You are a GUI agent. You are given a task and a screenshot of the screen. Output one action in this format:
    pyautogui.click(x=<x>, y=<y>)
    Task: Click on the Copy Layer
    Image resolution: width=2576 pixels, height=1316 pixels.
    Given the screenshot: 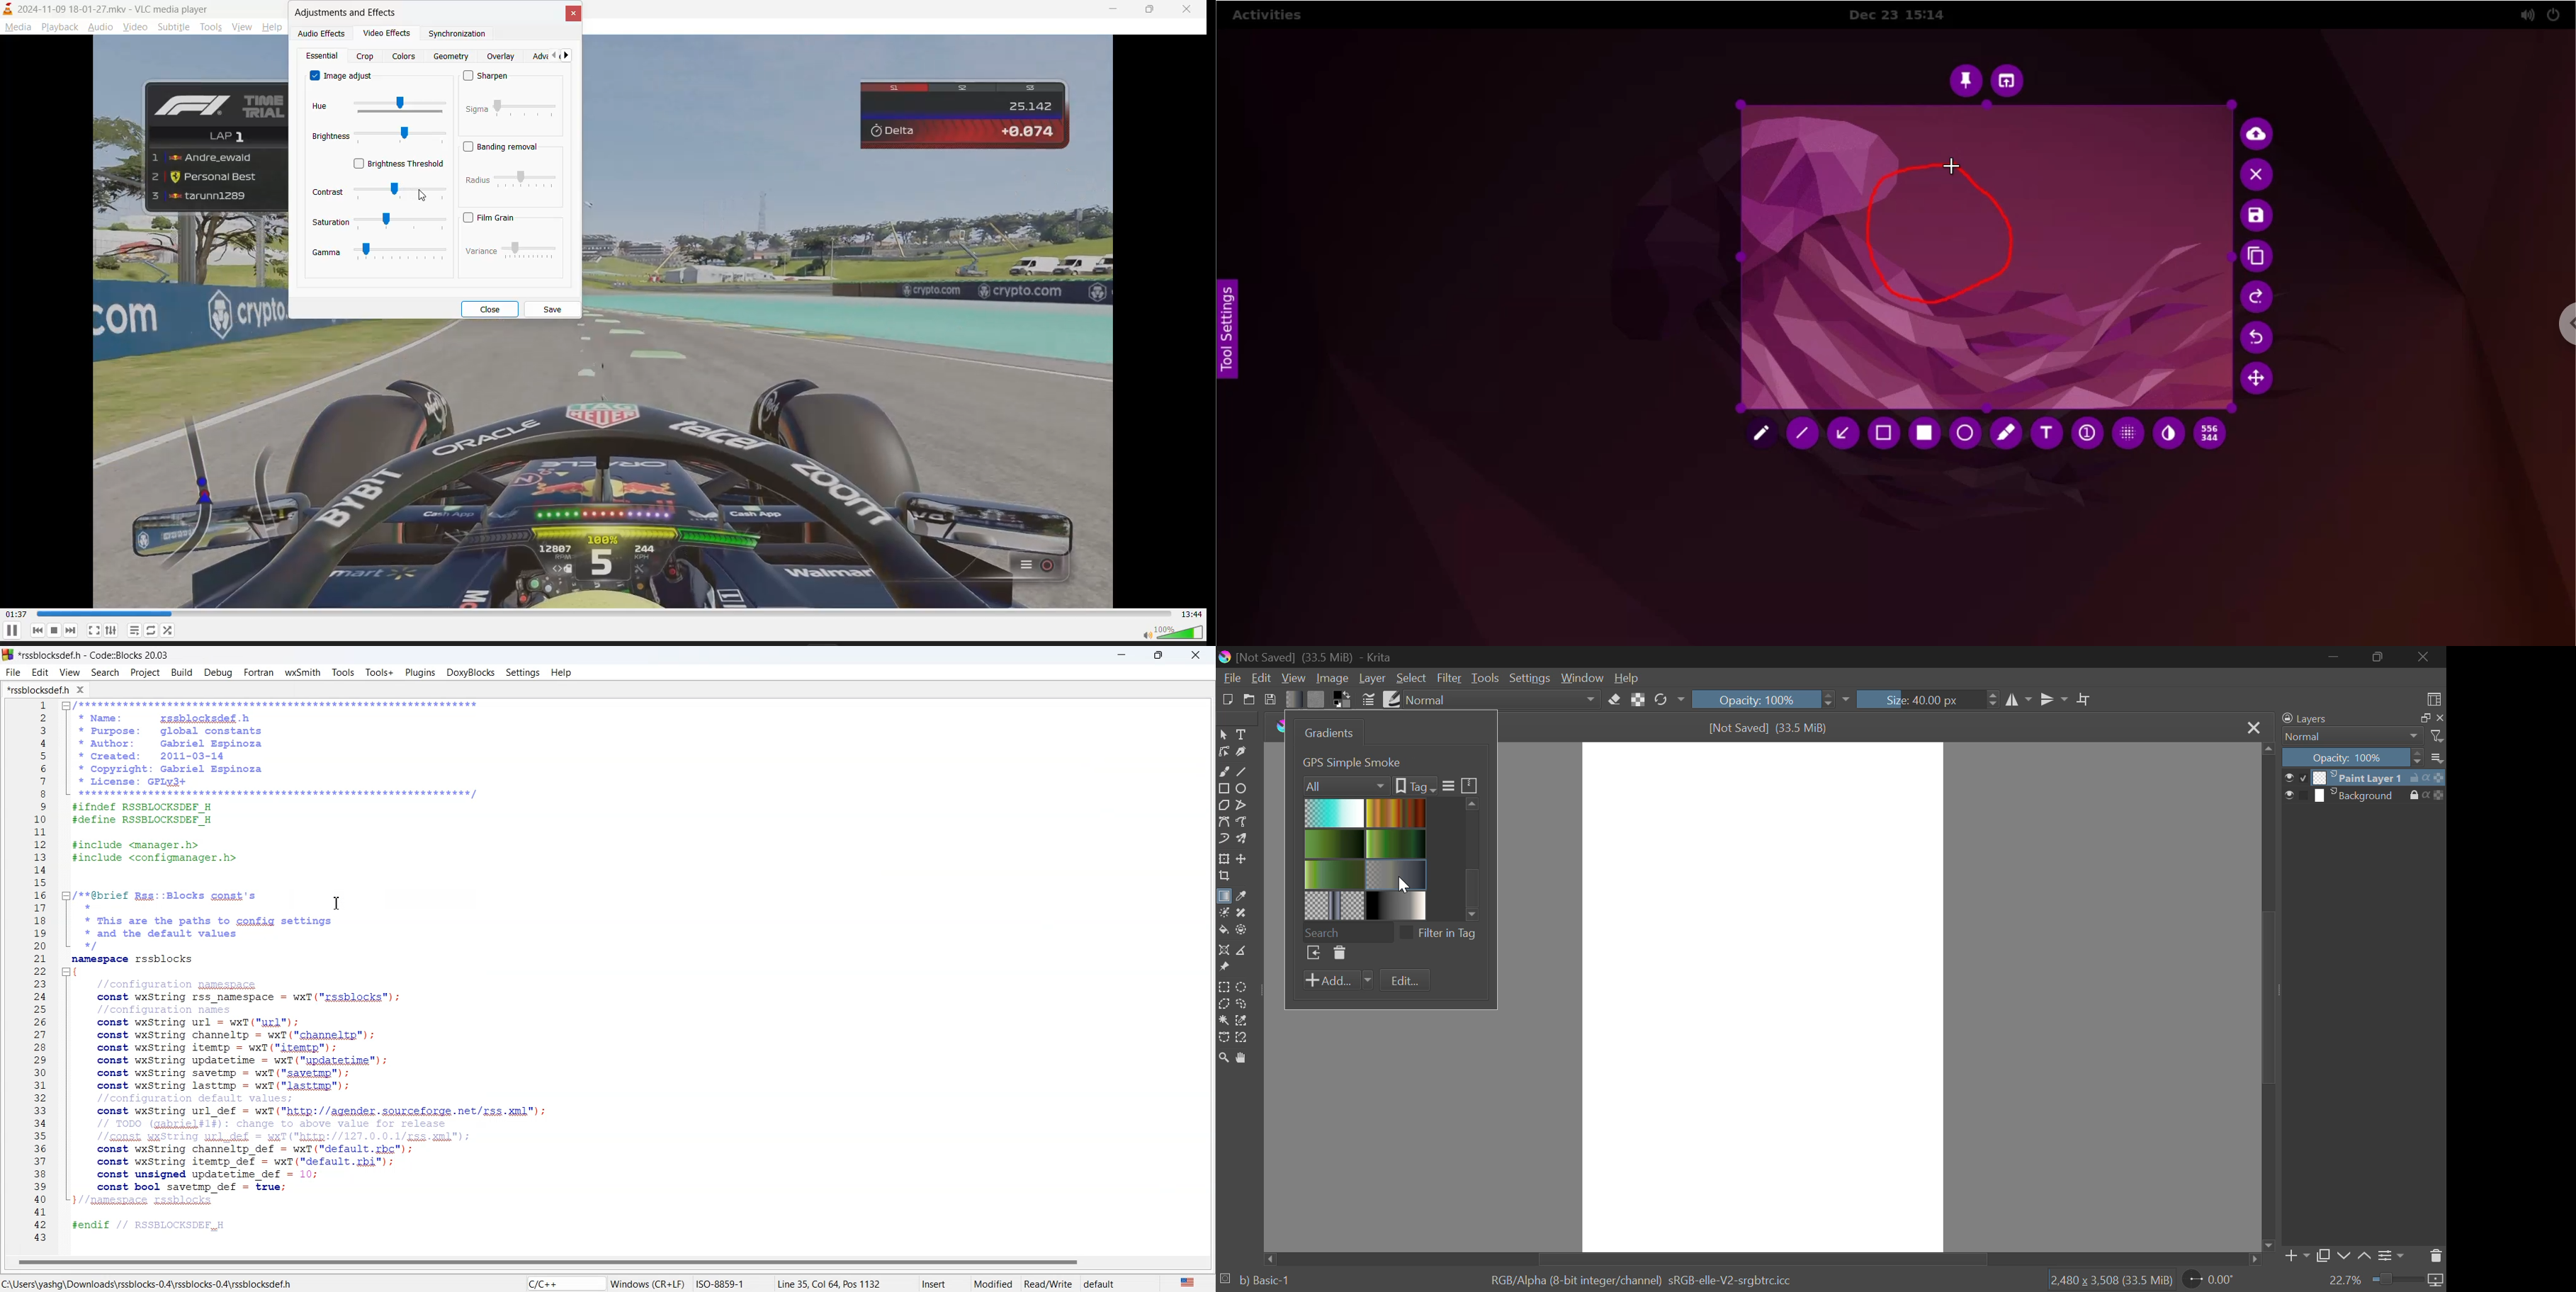 What is the action you would take?
    pyautogui.click(x=2323, y=1258)
    